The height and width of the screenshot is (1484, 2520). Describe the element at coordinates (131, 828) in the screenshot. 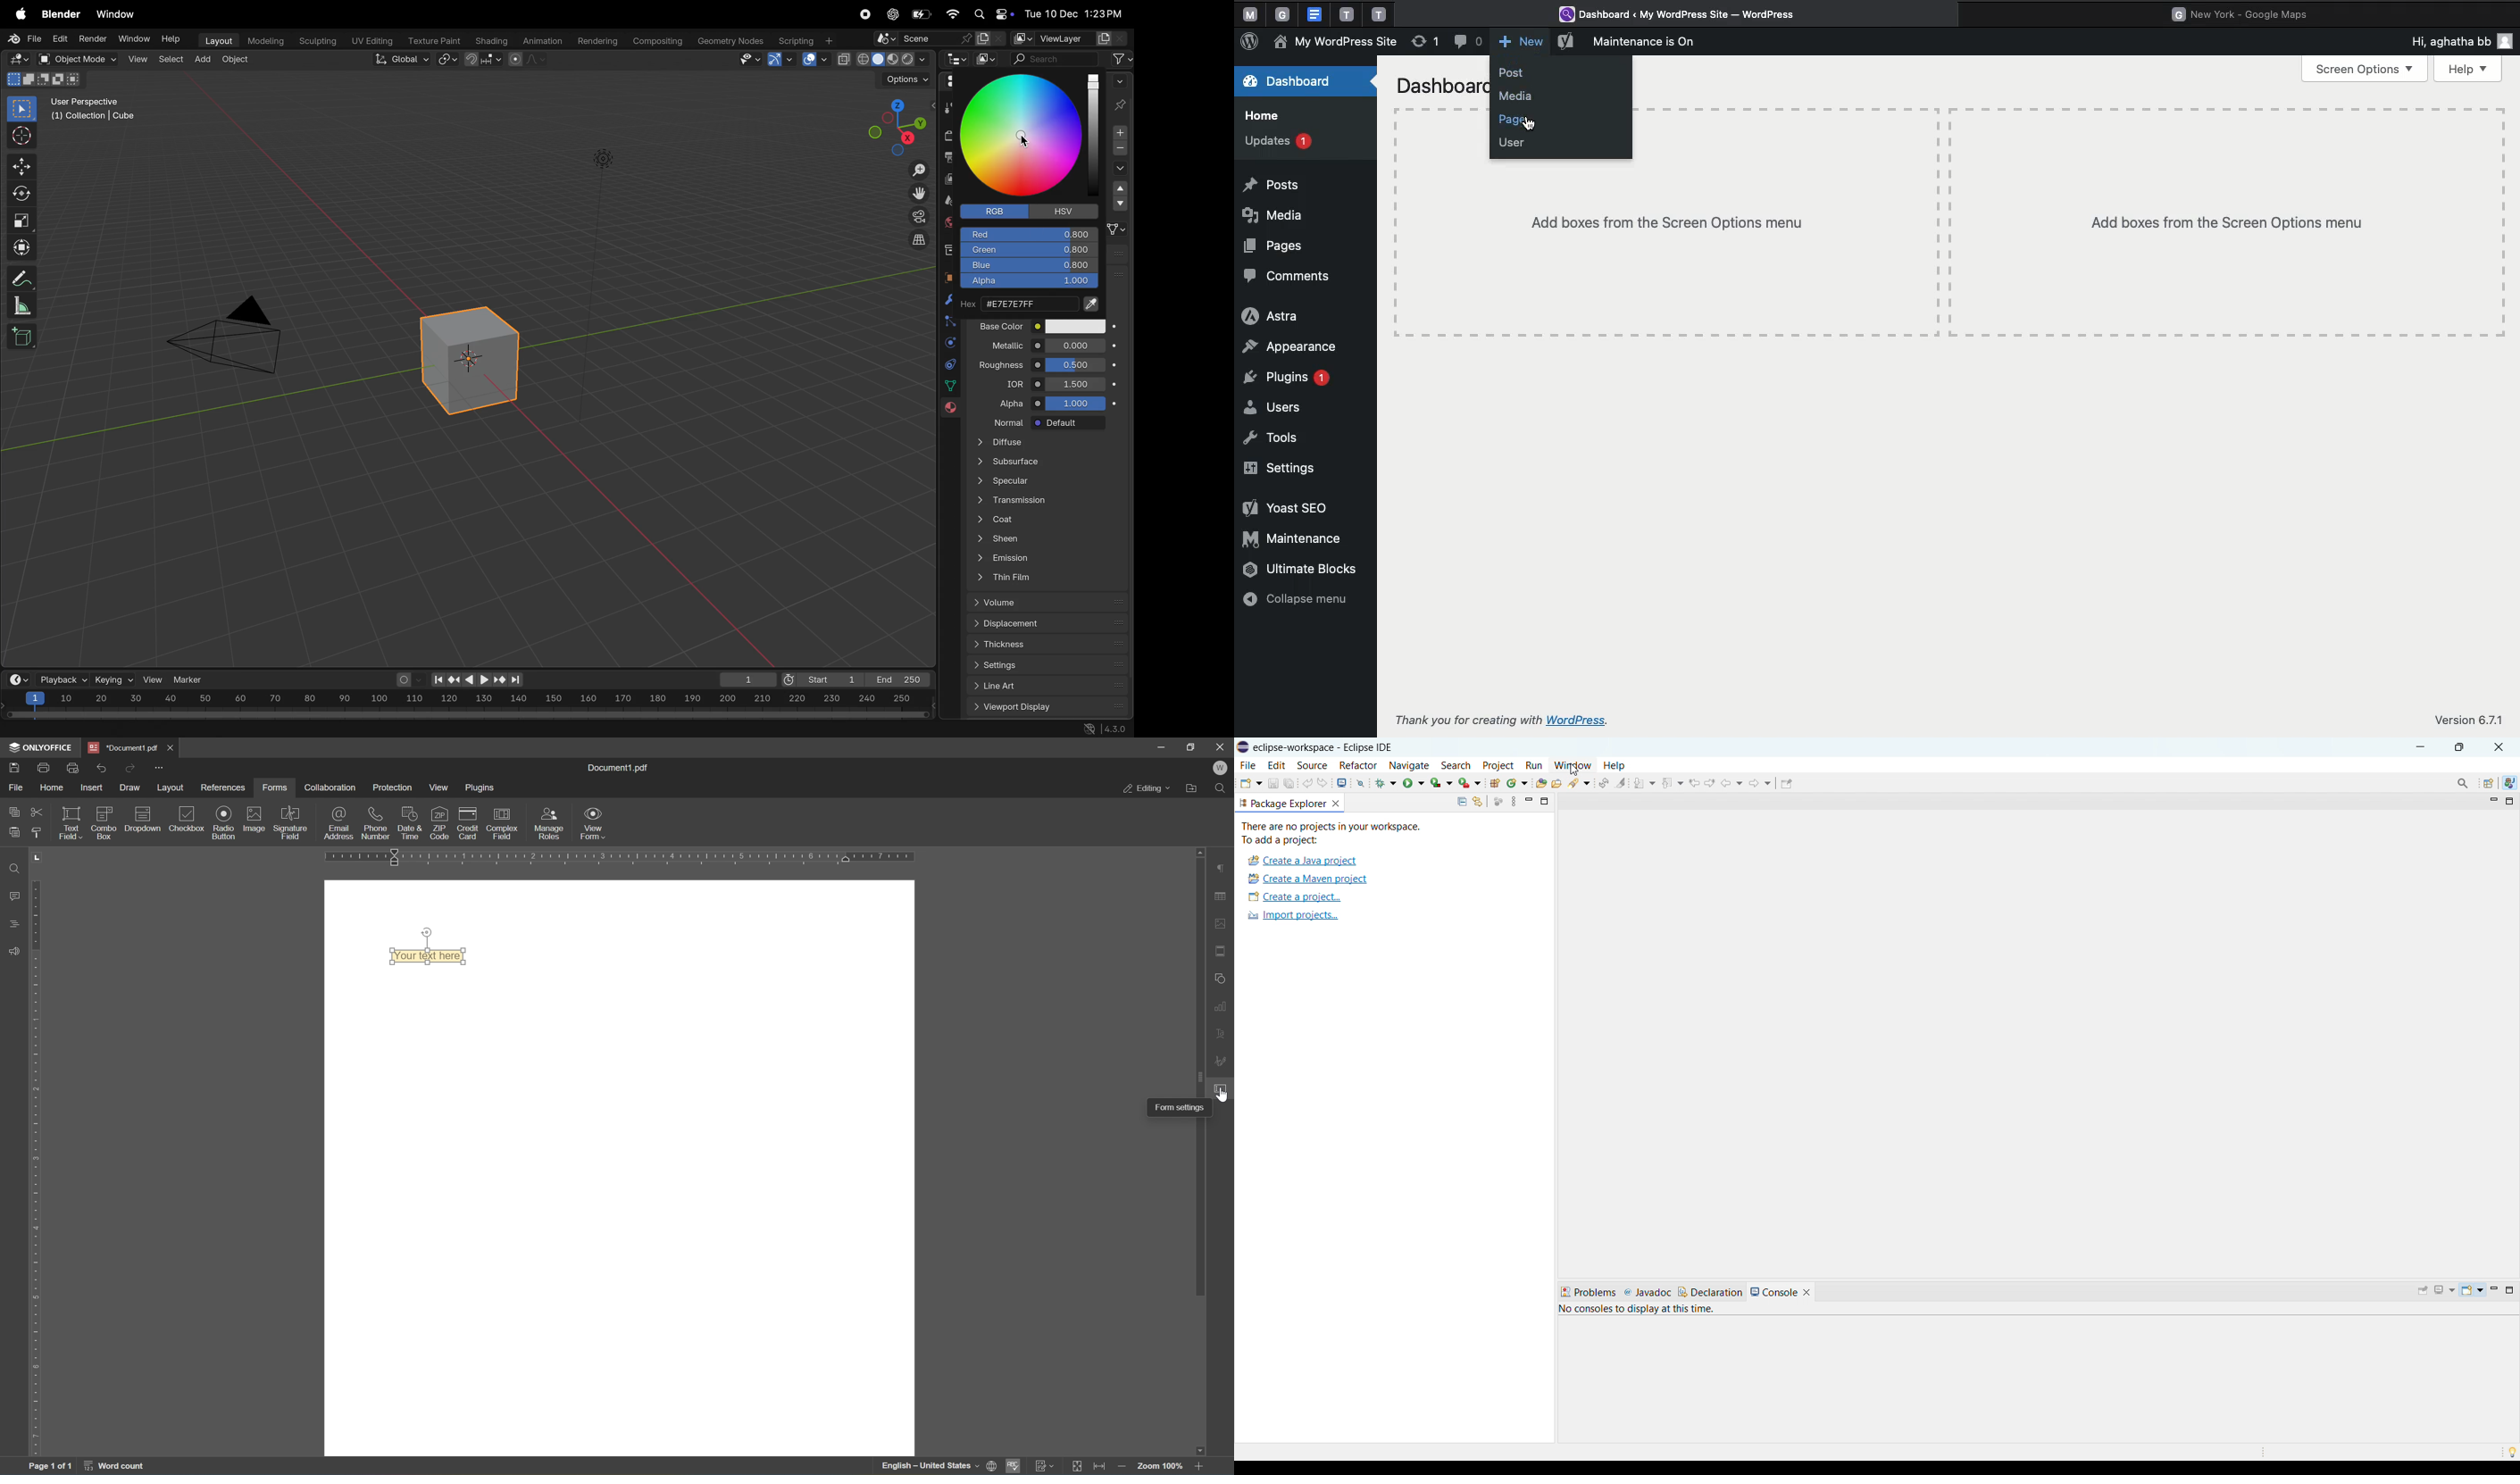

I see `insert fixed text field` at that location.